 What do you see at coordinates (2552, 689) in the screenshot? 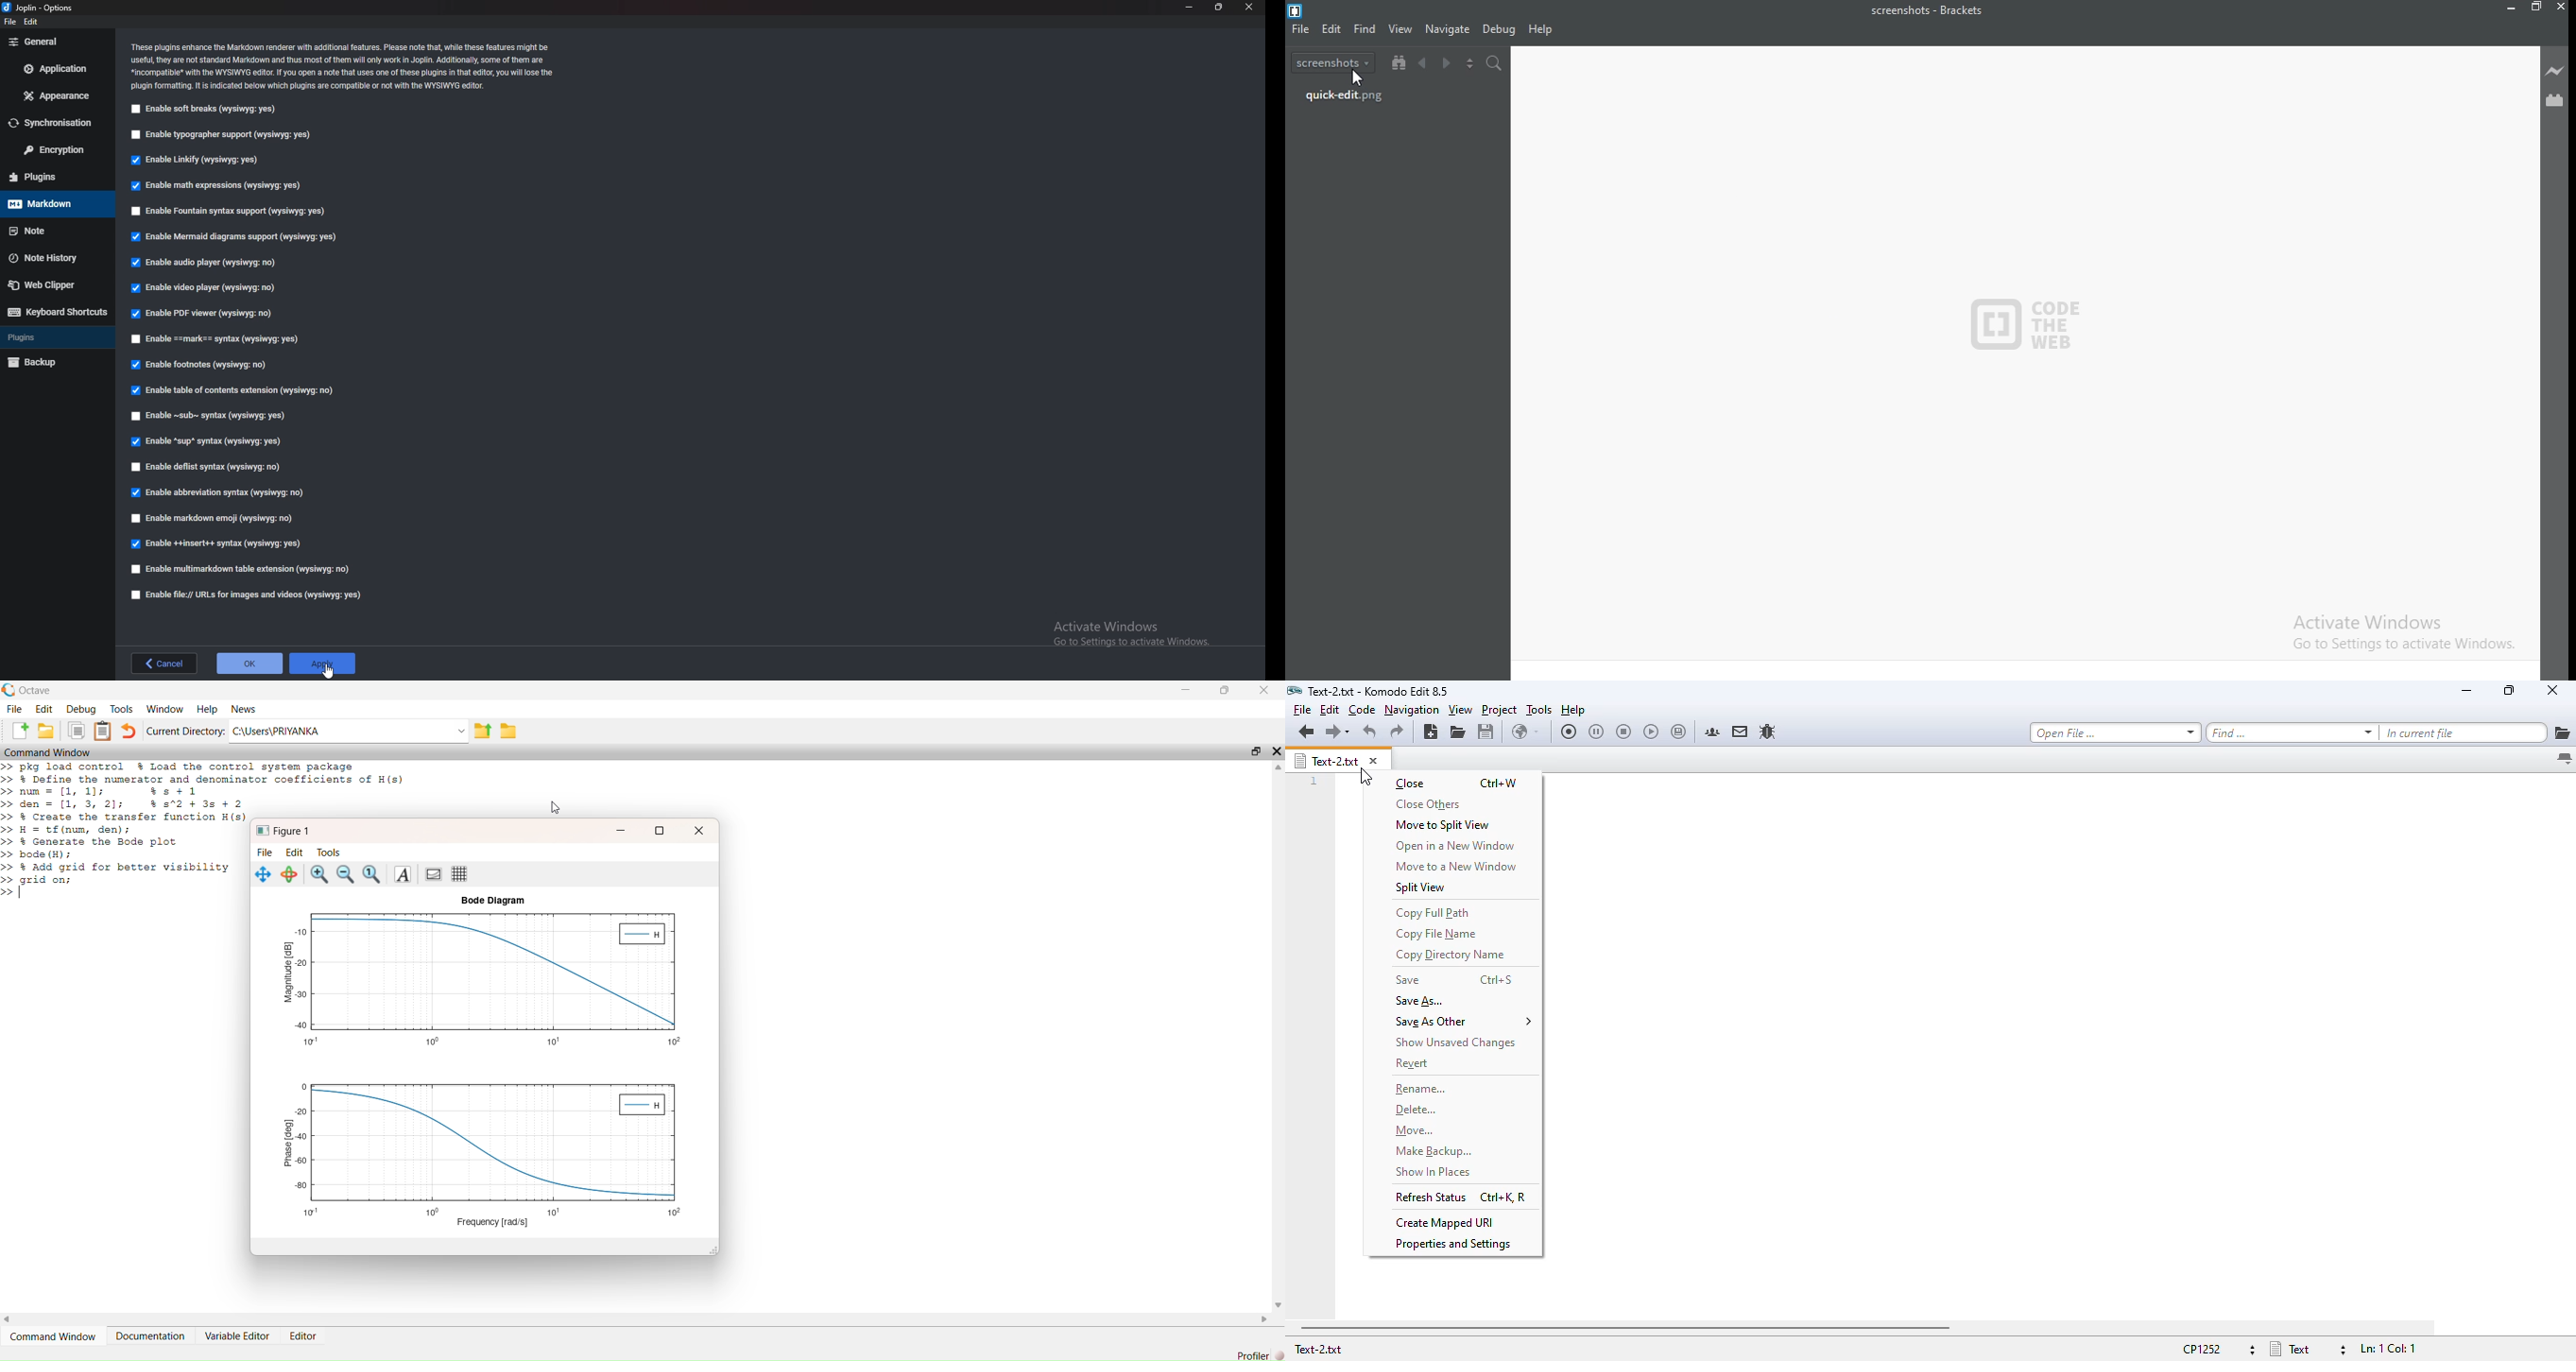
I see `close` at bounding box center [2552, 689].